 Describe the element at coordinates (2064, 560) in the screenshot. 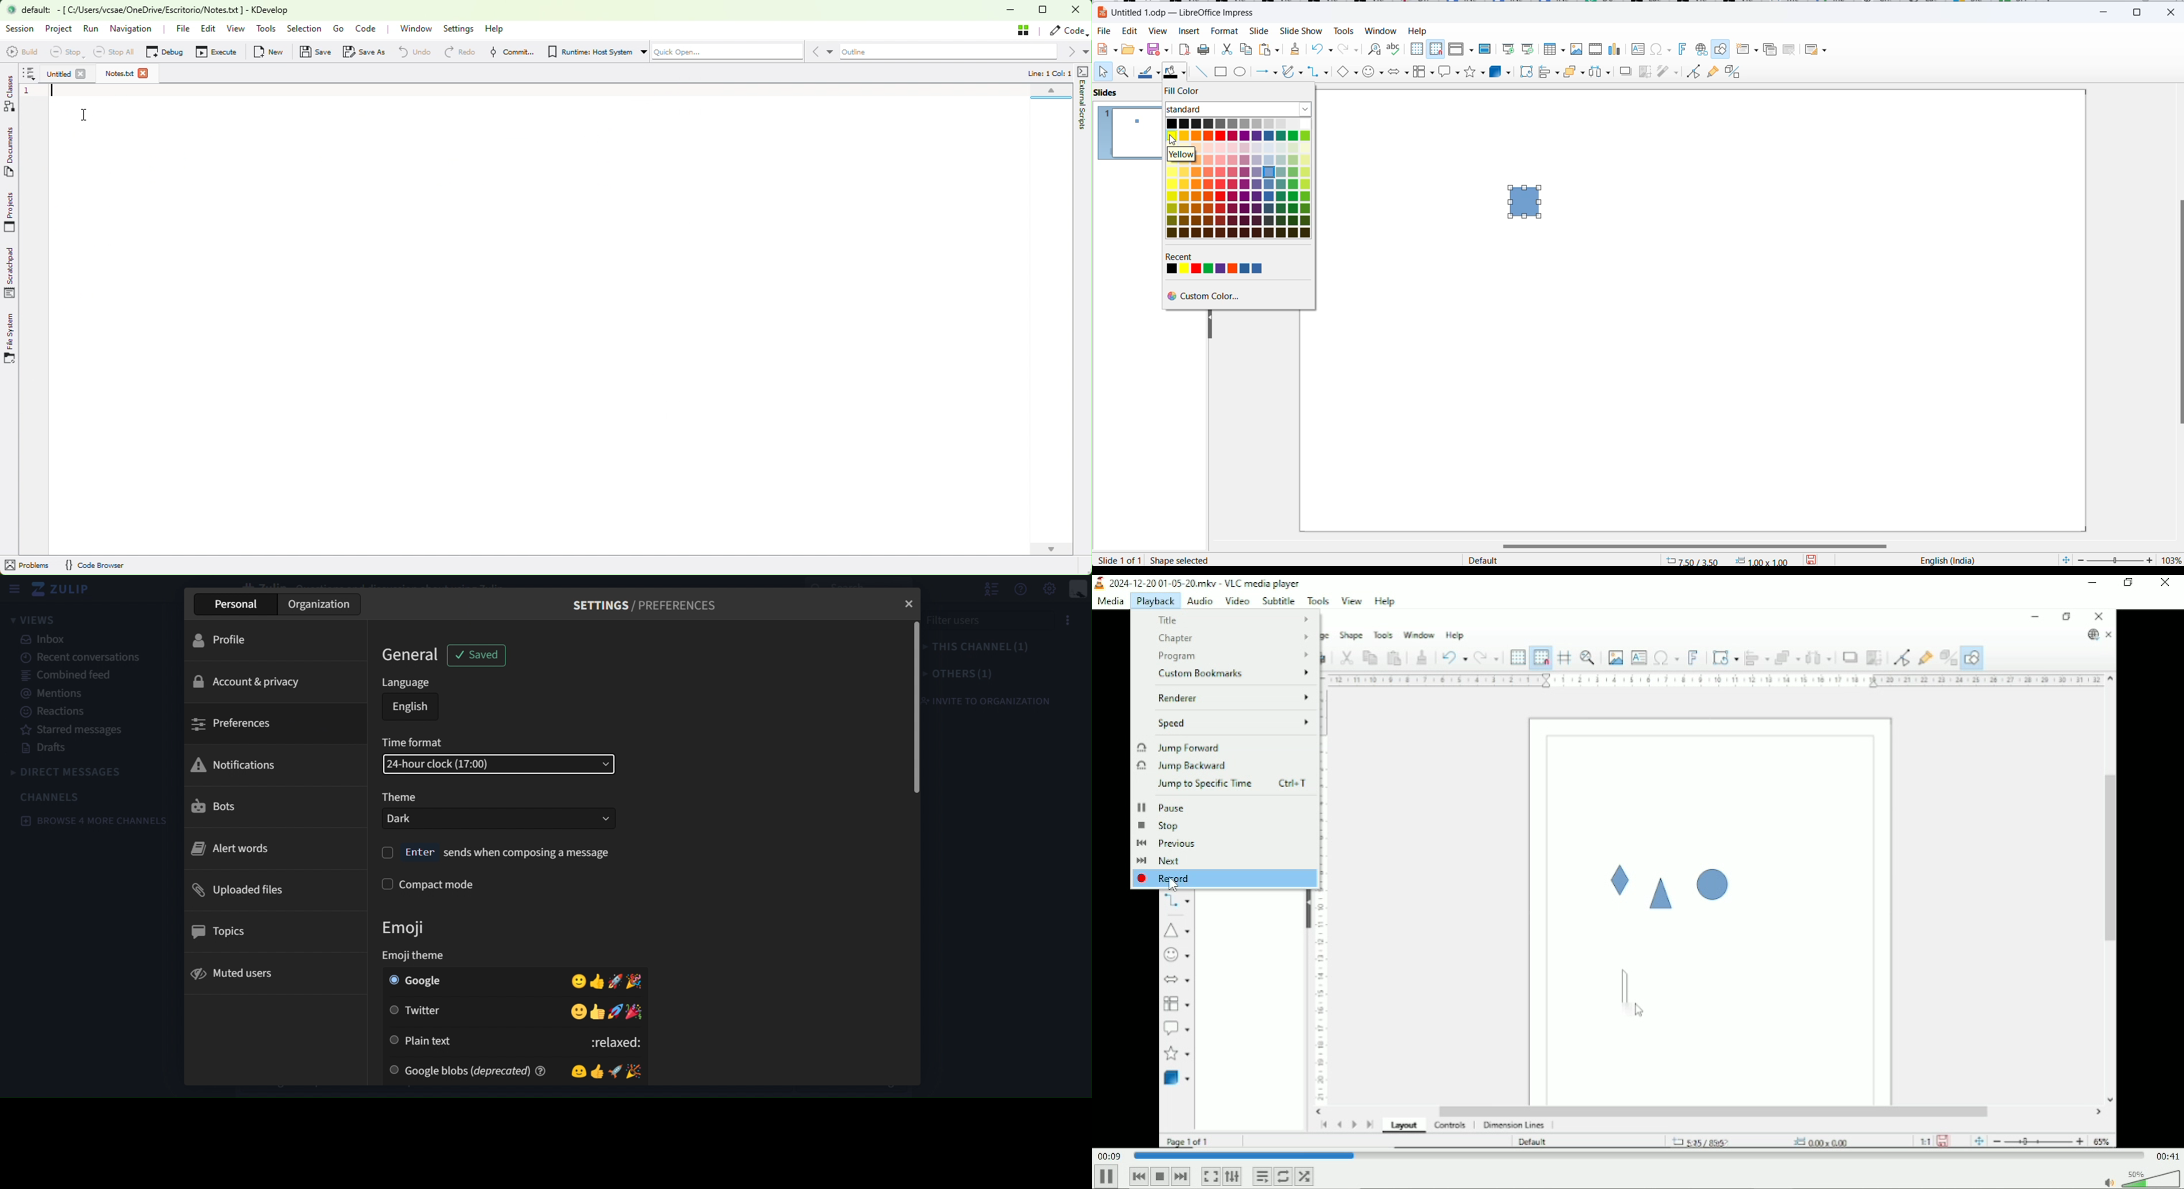

I see `fit slide to current windows` at that location.